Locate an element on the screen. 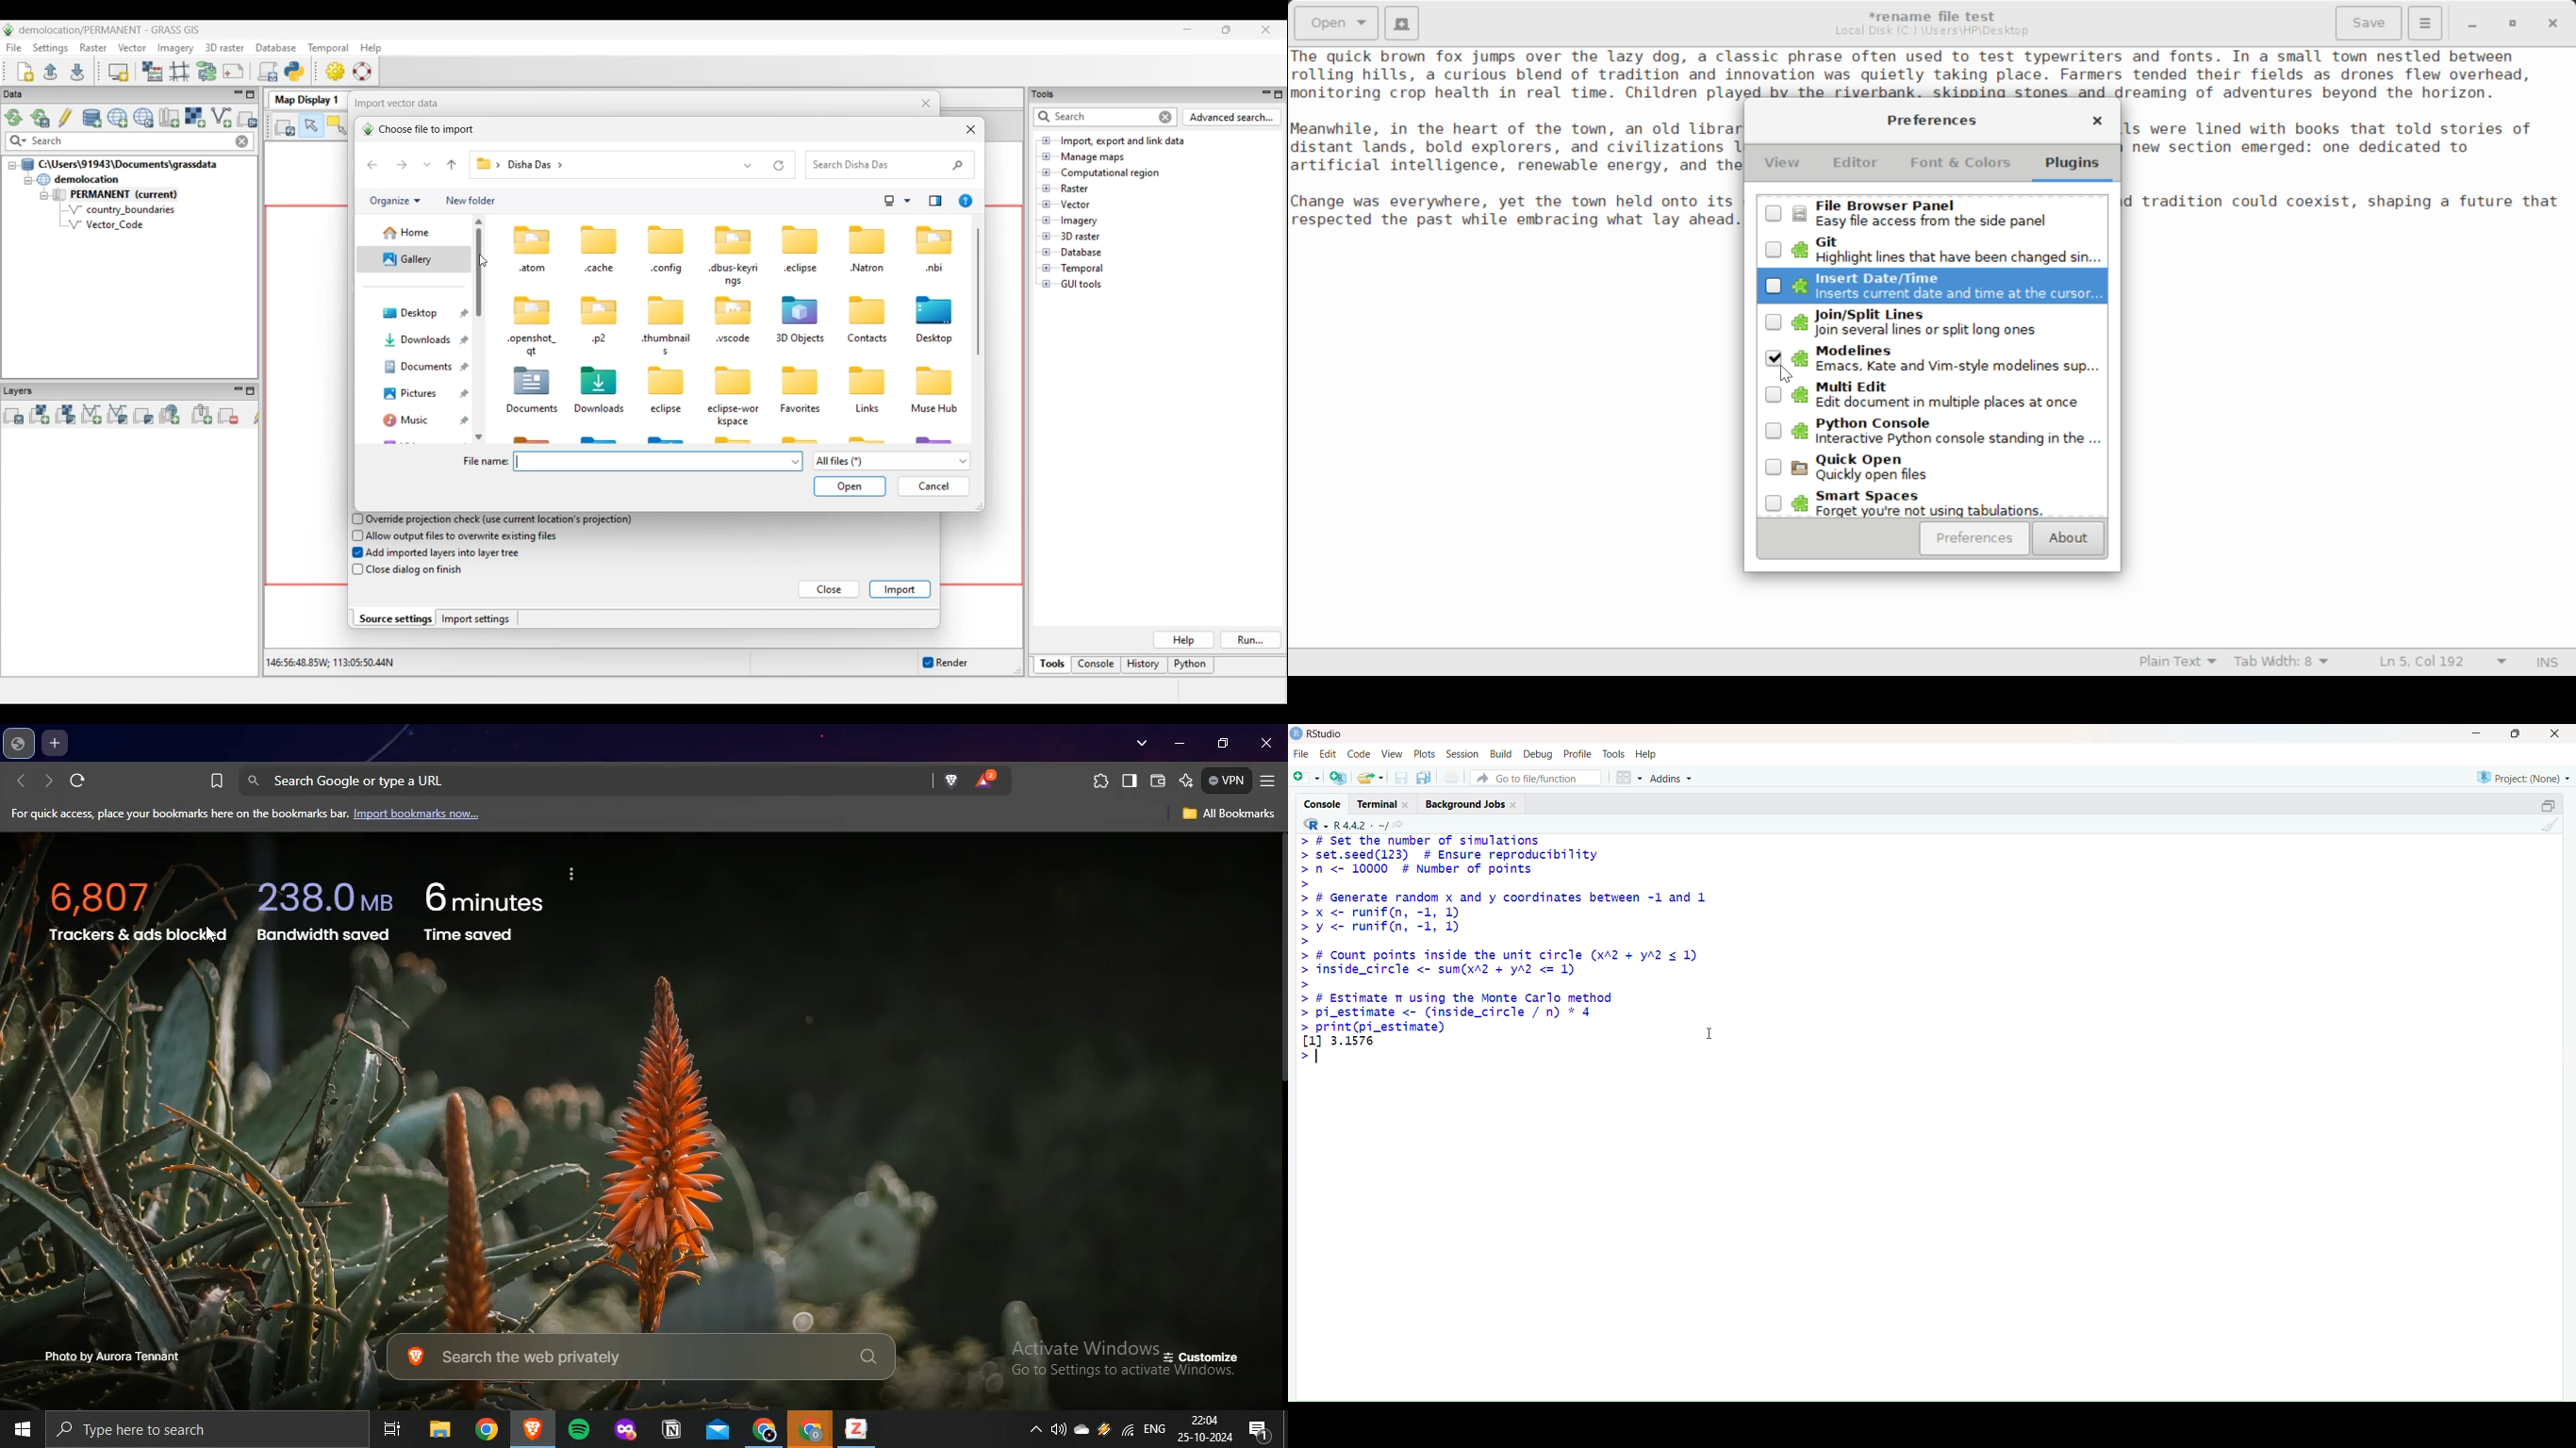 The image size is (2576, 1456). Debug is located at coordinates (1540, 753).